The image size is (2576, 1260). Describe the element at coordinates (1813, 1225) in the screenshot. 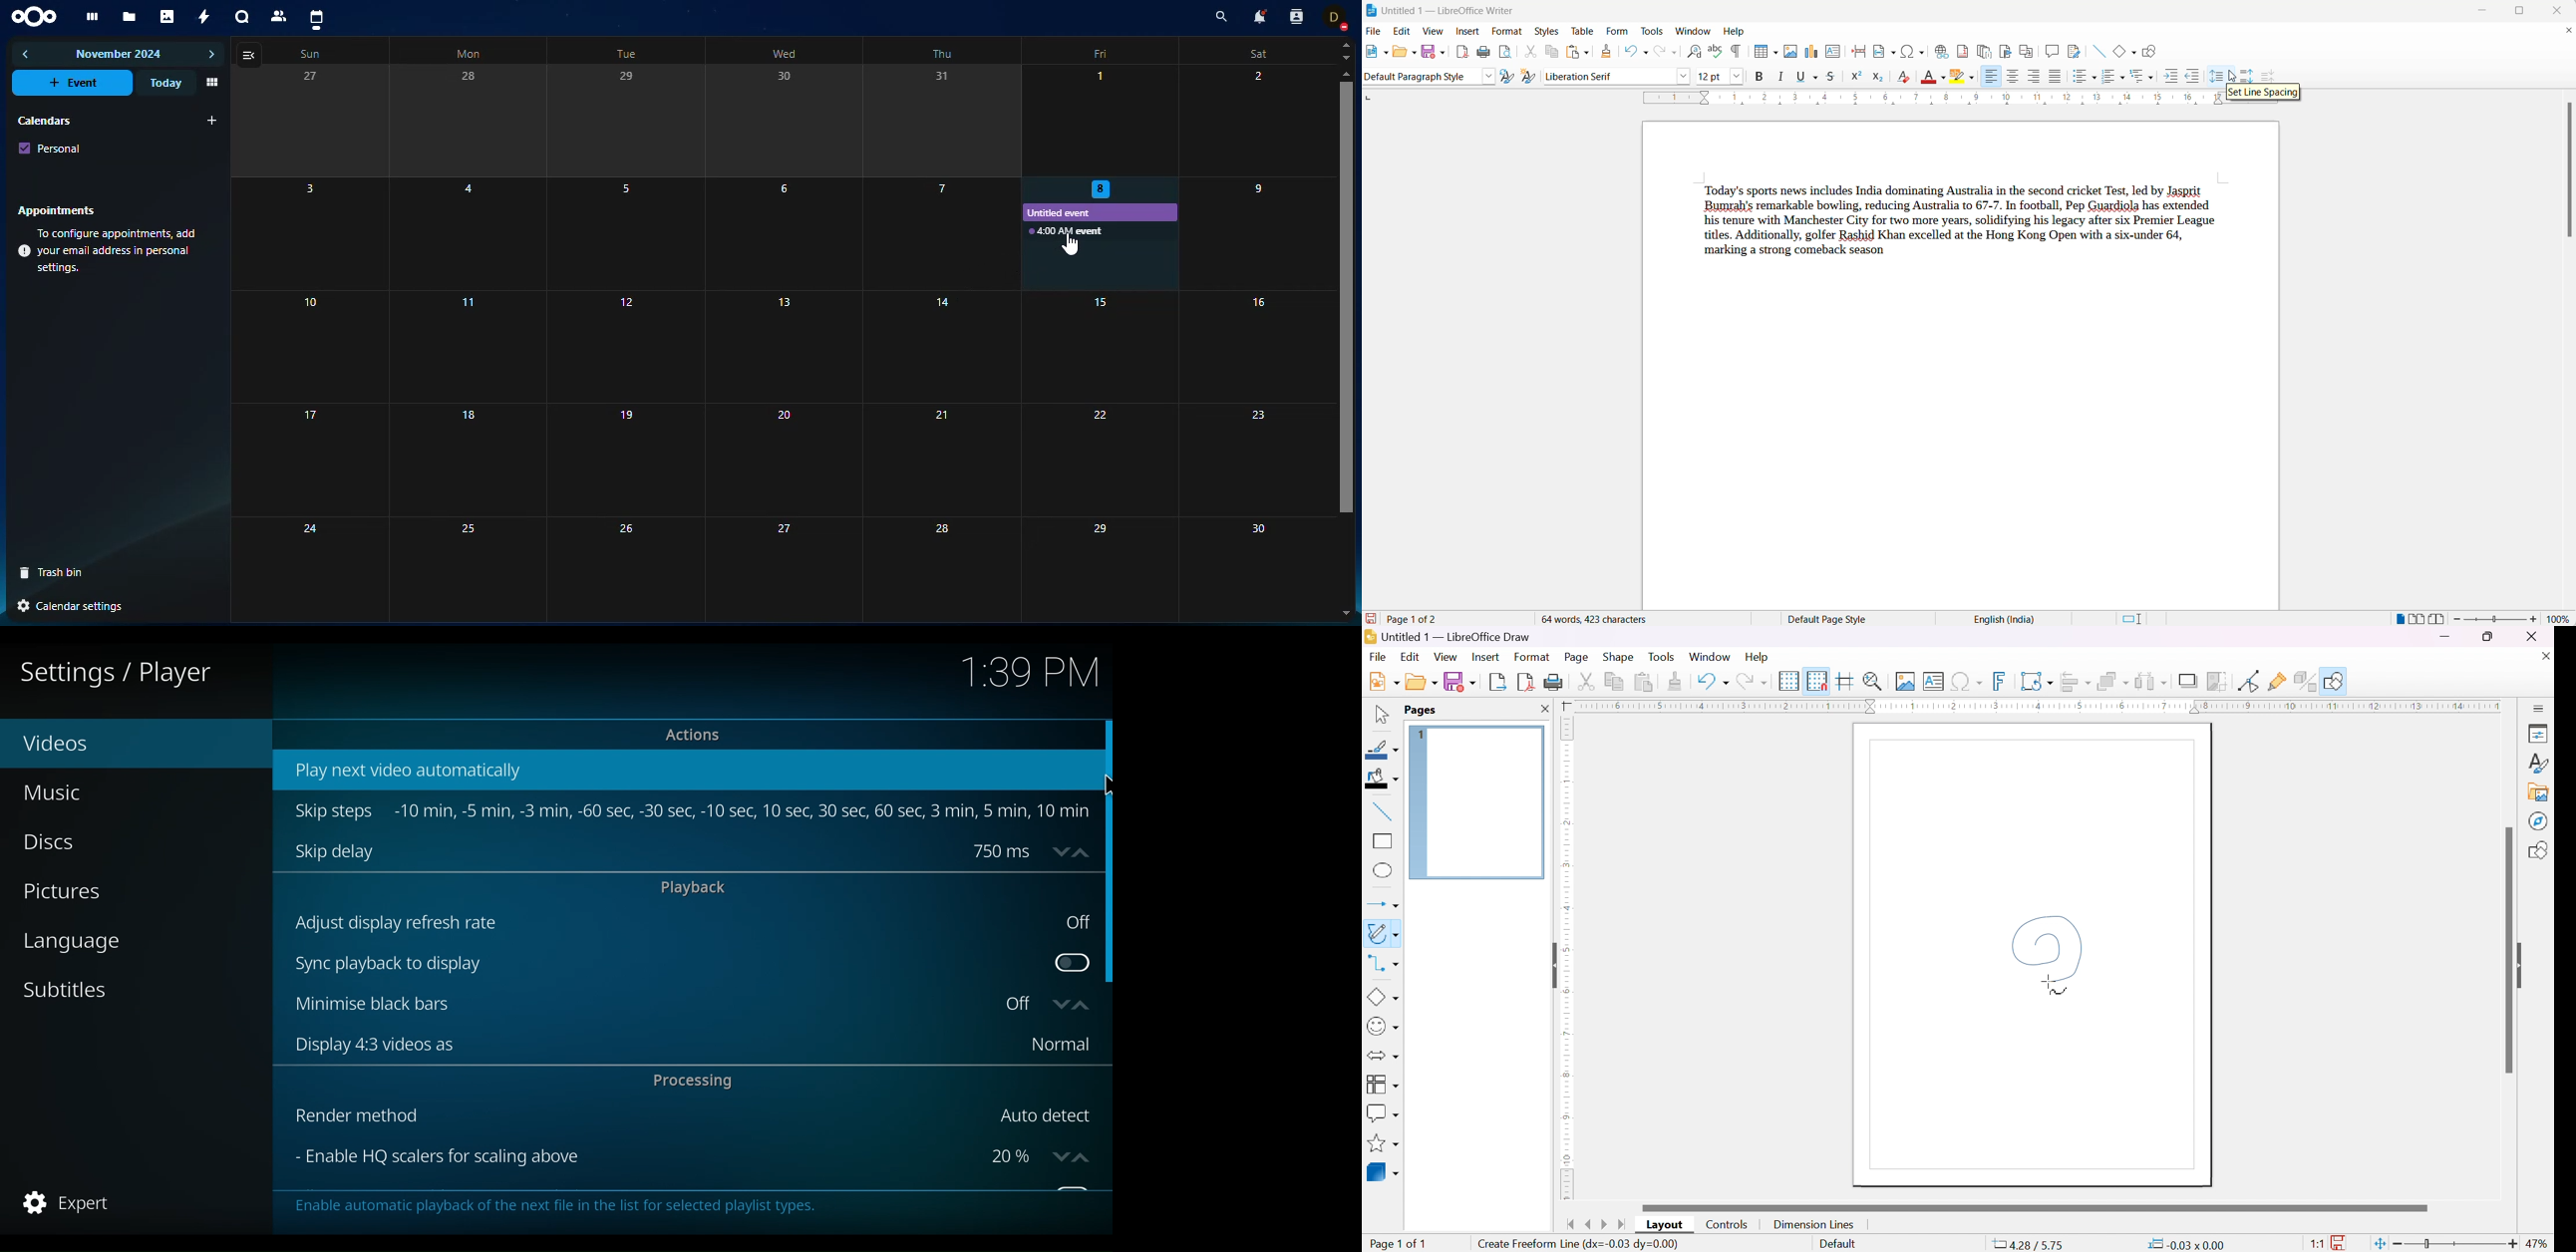

I see `dimension lines` at that location.